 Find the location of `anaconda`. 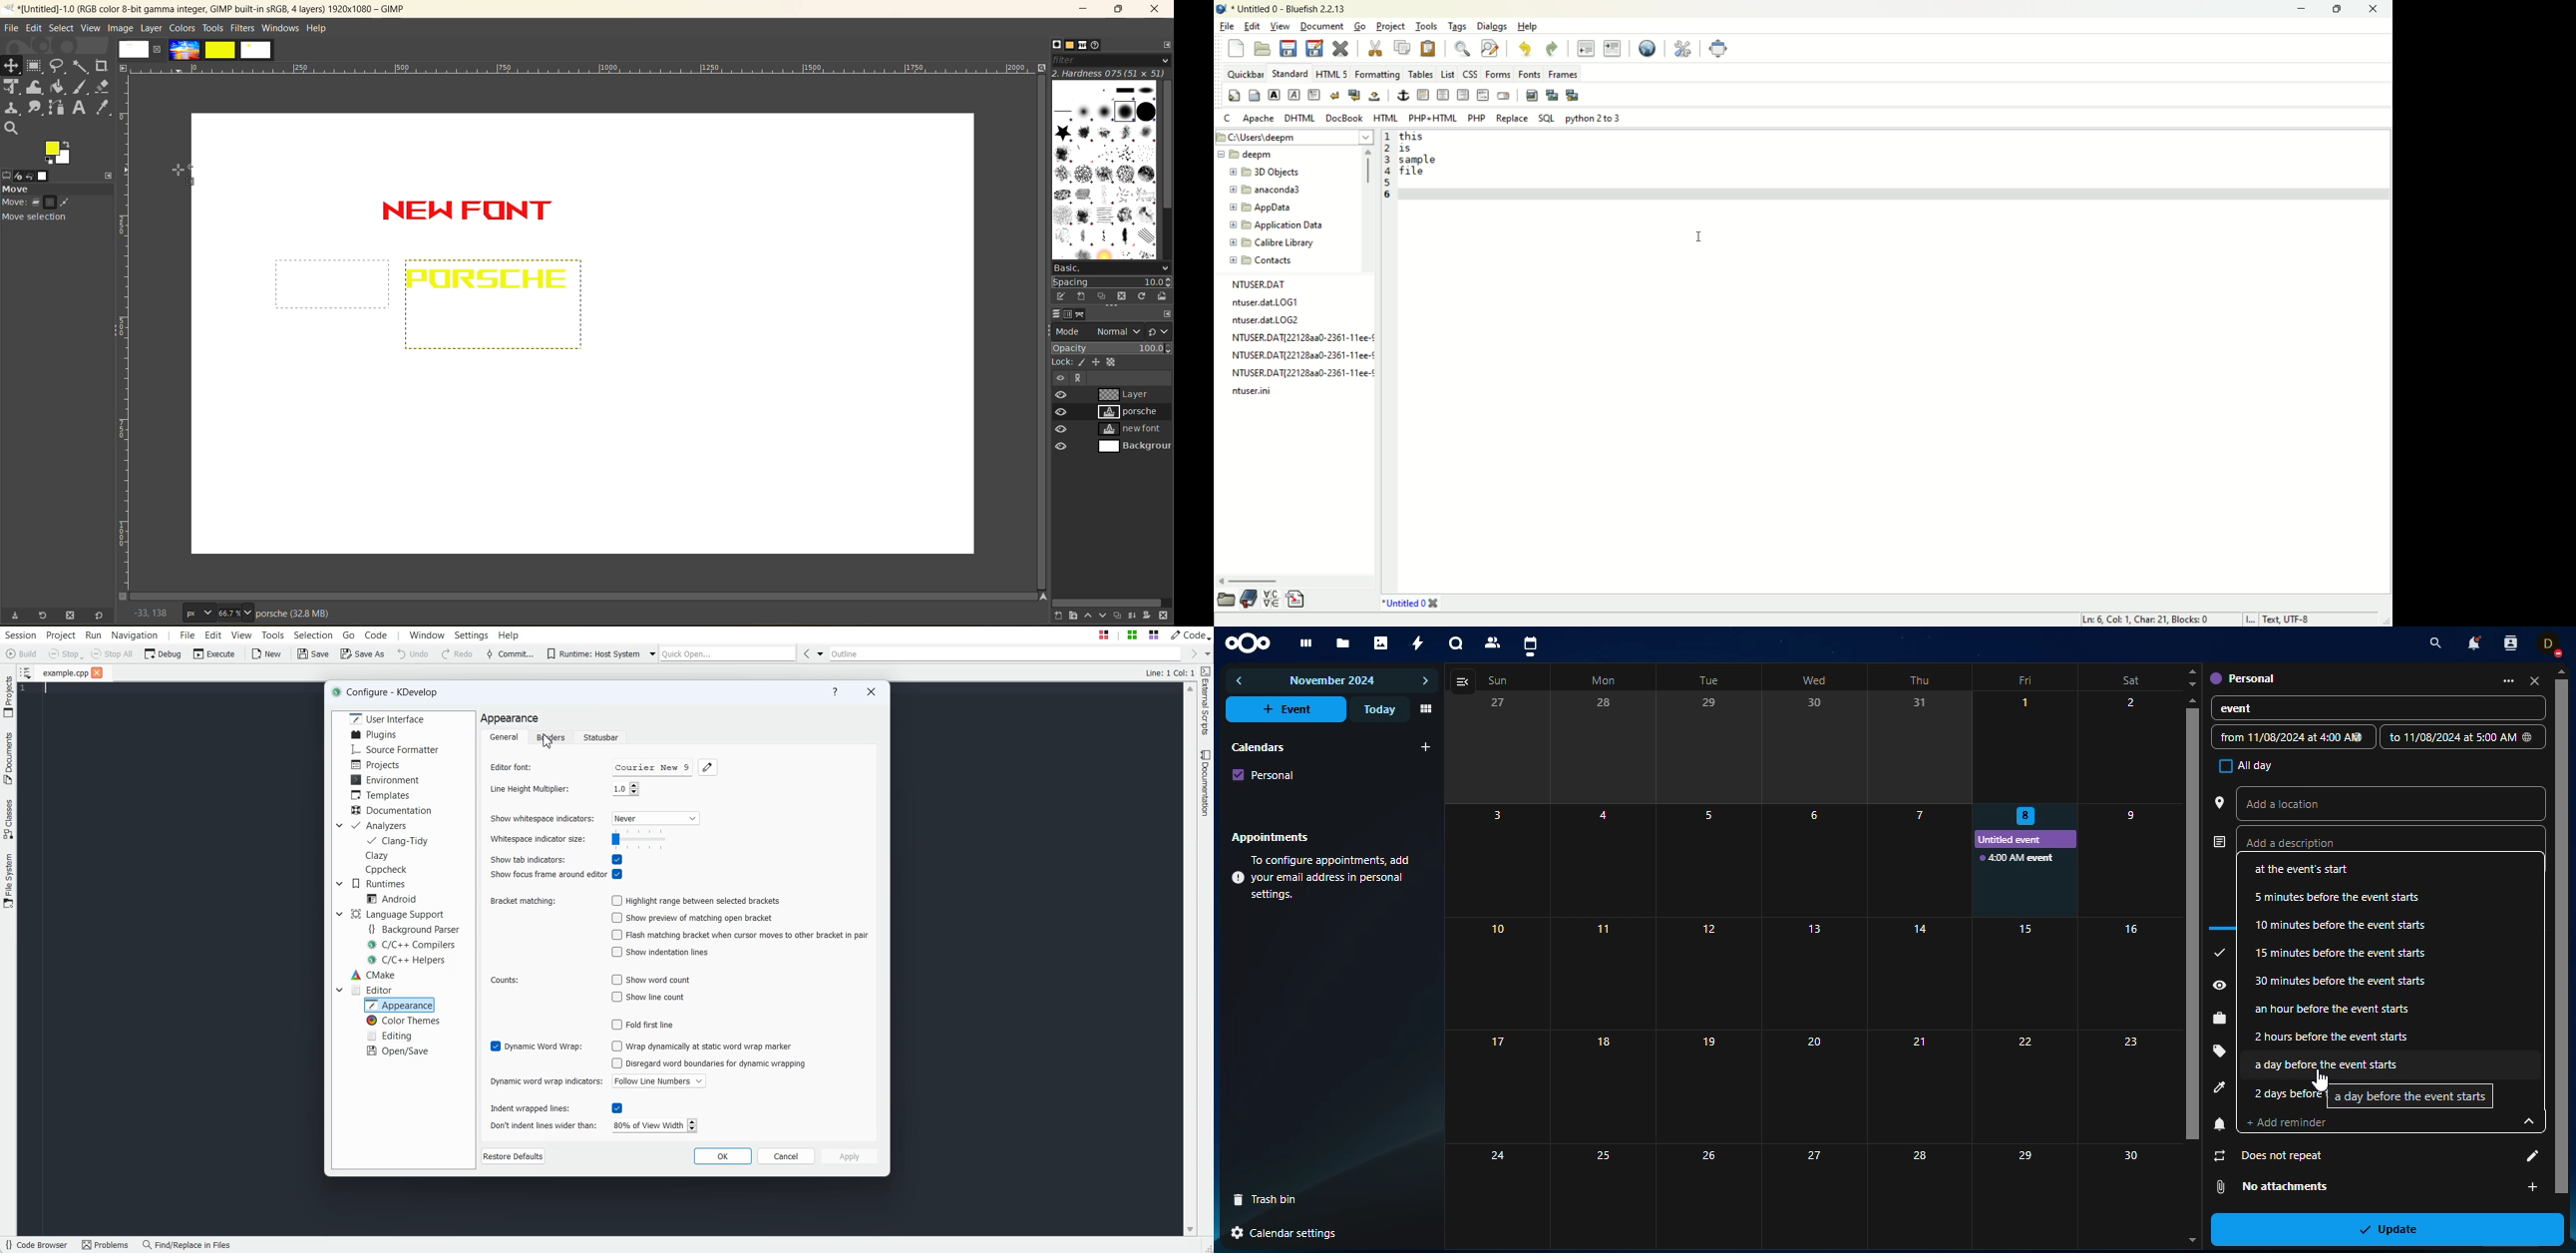

anaconda is located at coordinates (1268, 189).